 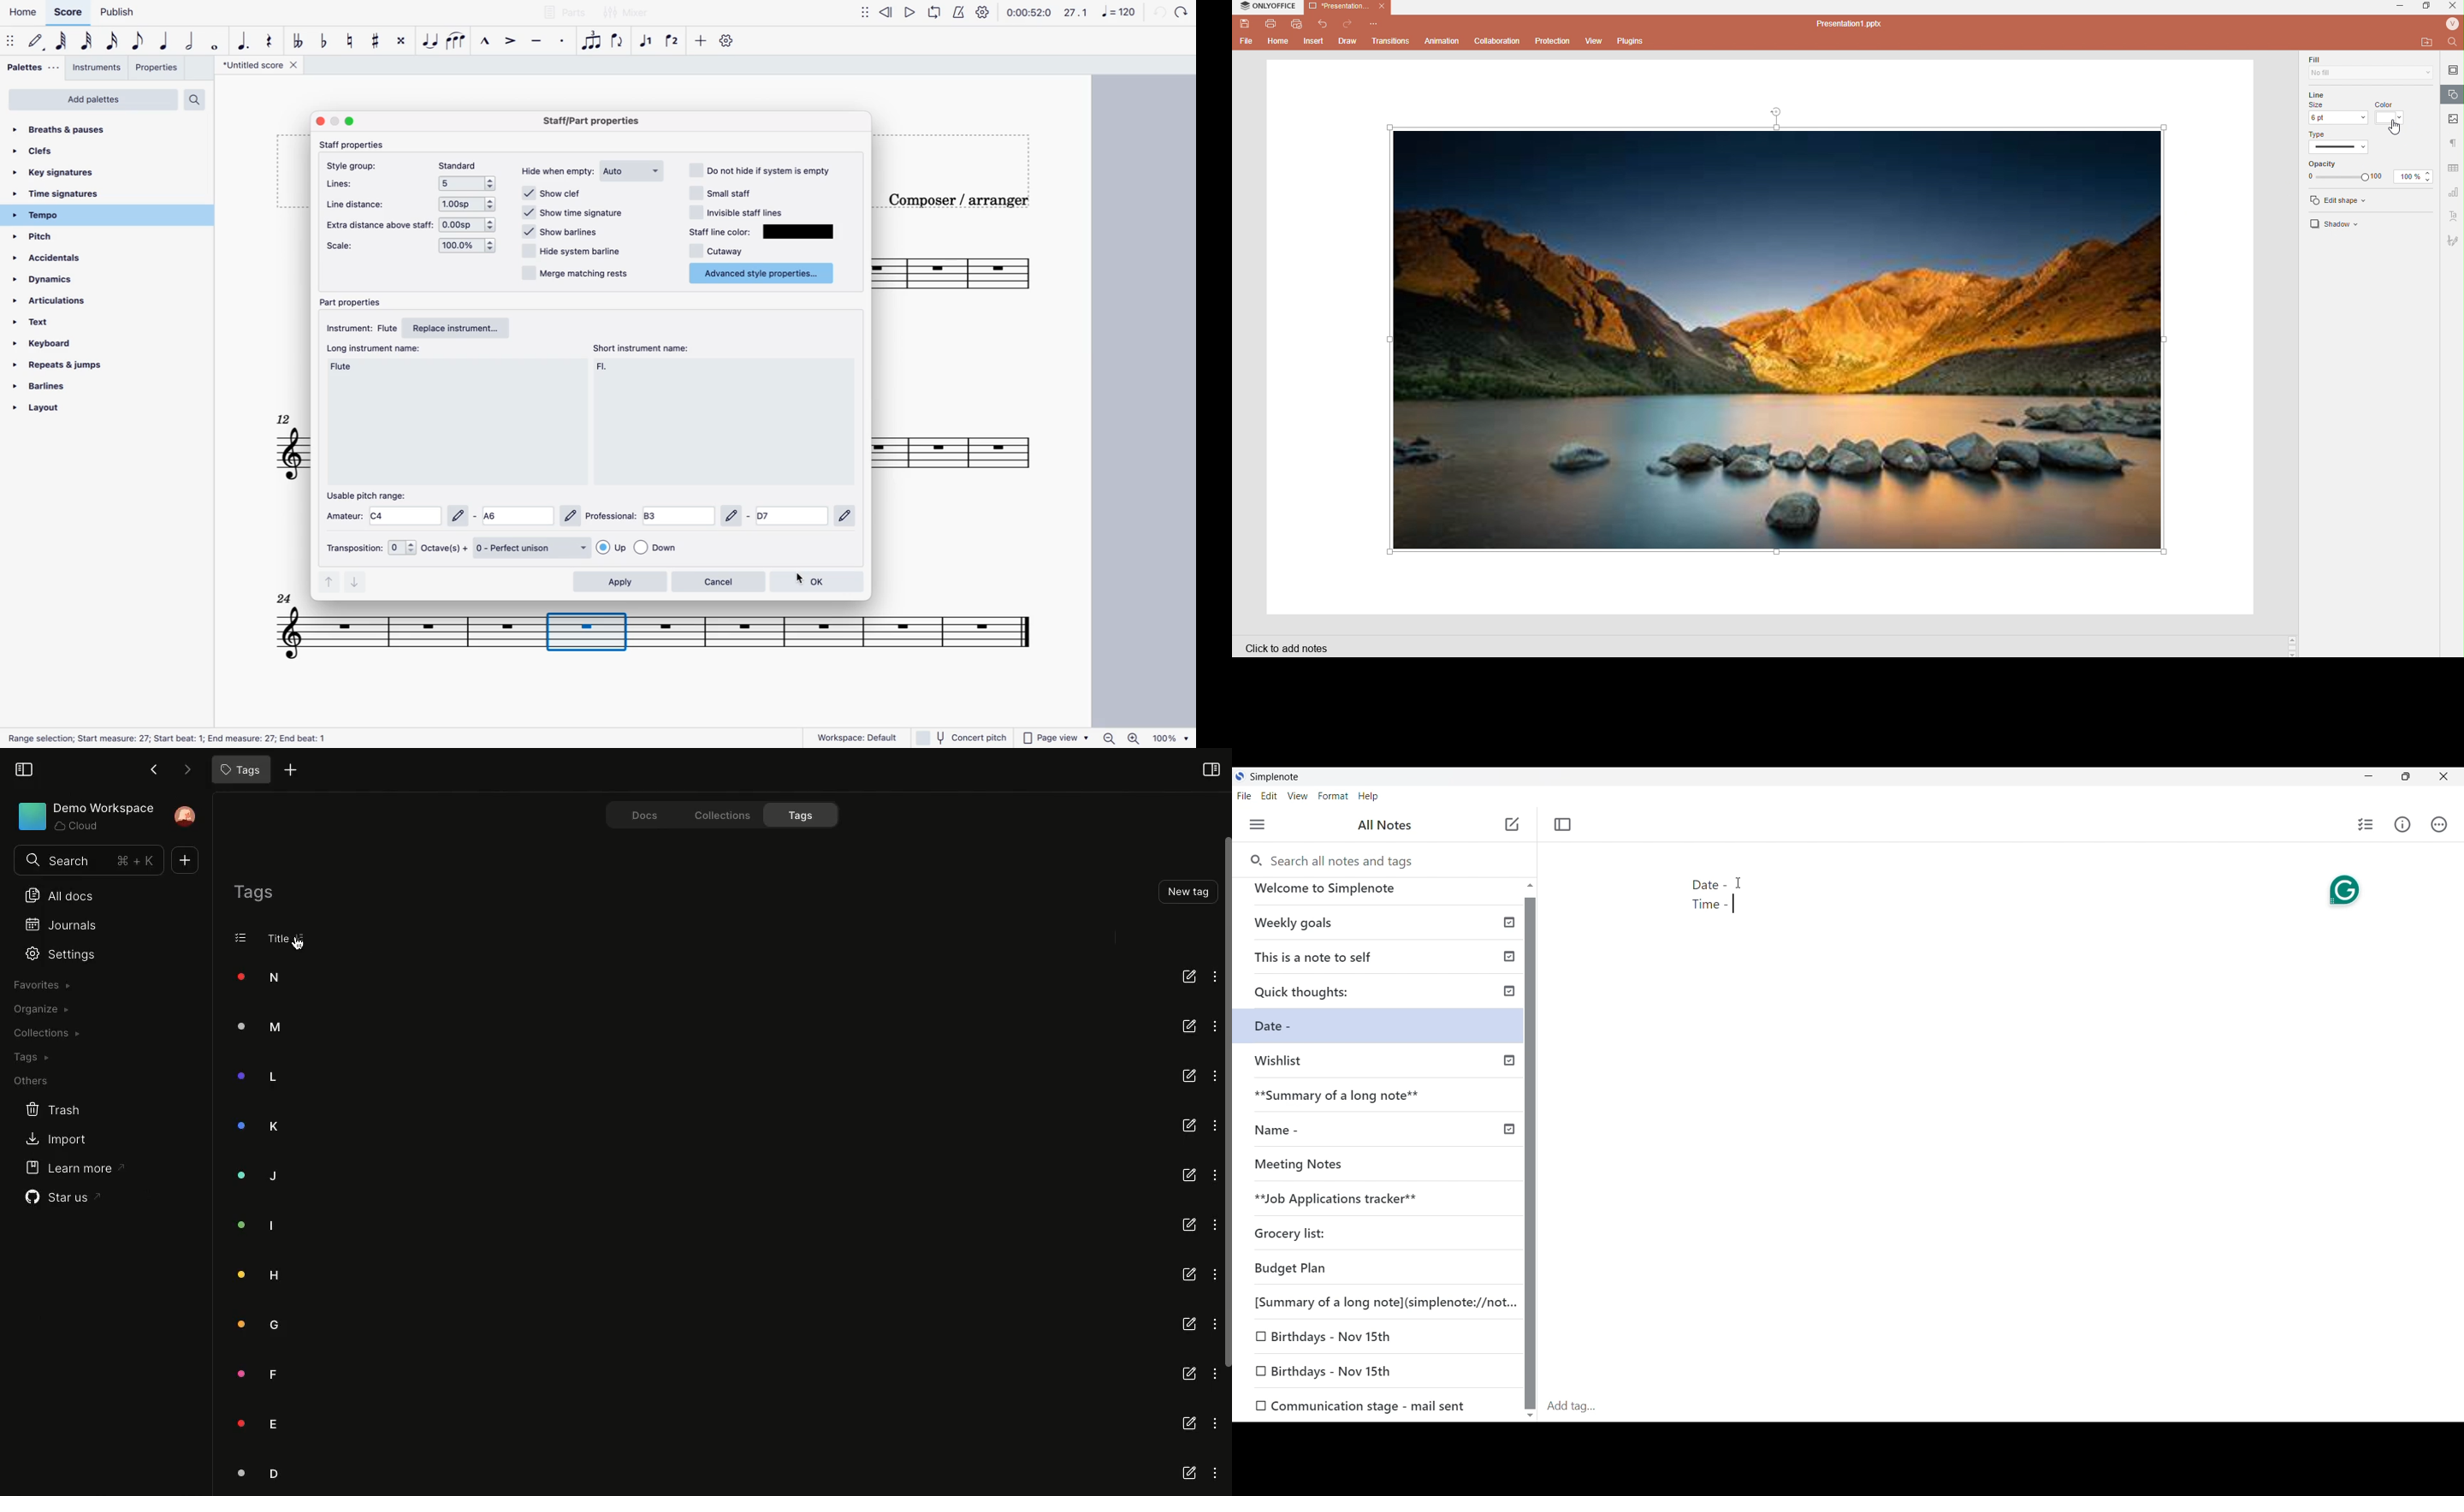 What do you see at coordinates (641, 347) in the screenshot?
I see `short instrument name` at bounding box center [641, 347].